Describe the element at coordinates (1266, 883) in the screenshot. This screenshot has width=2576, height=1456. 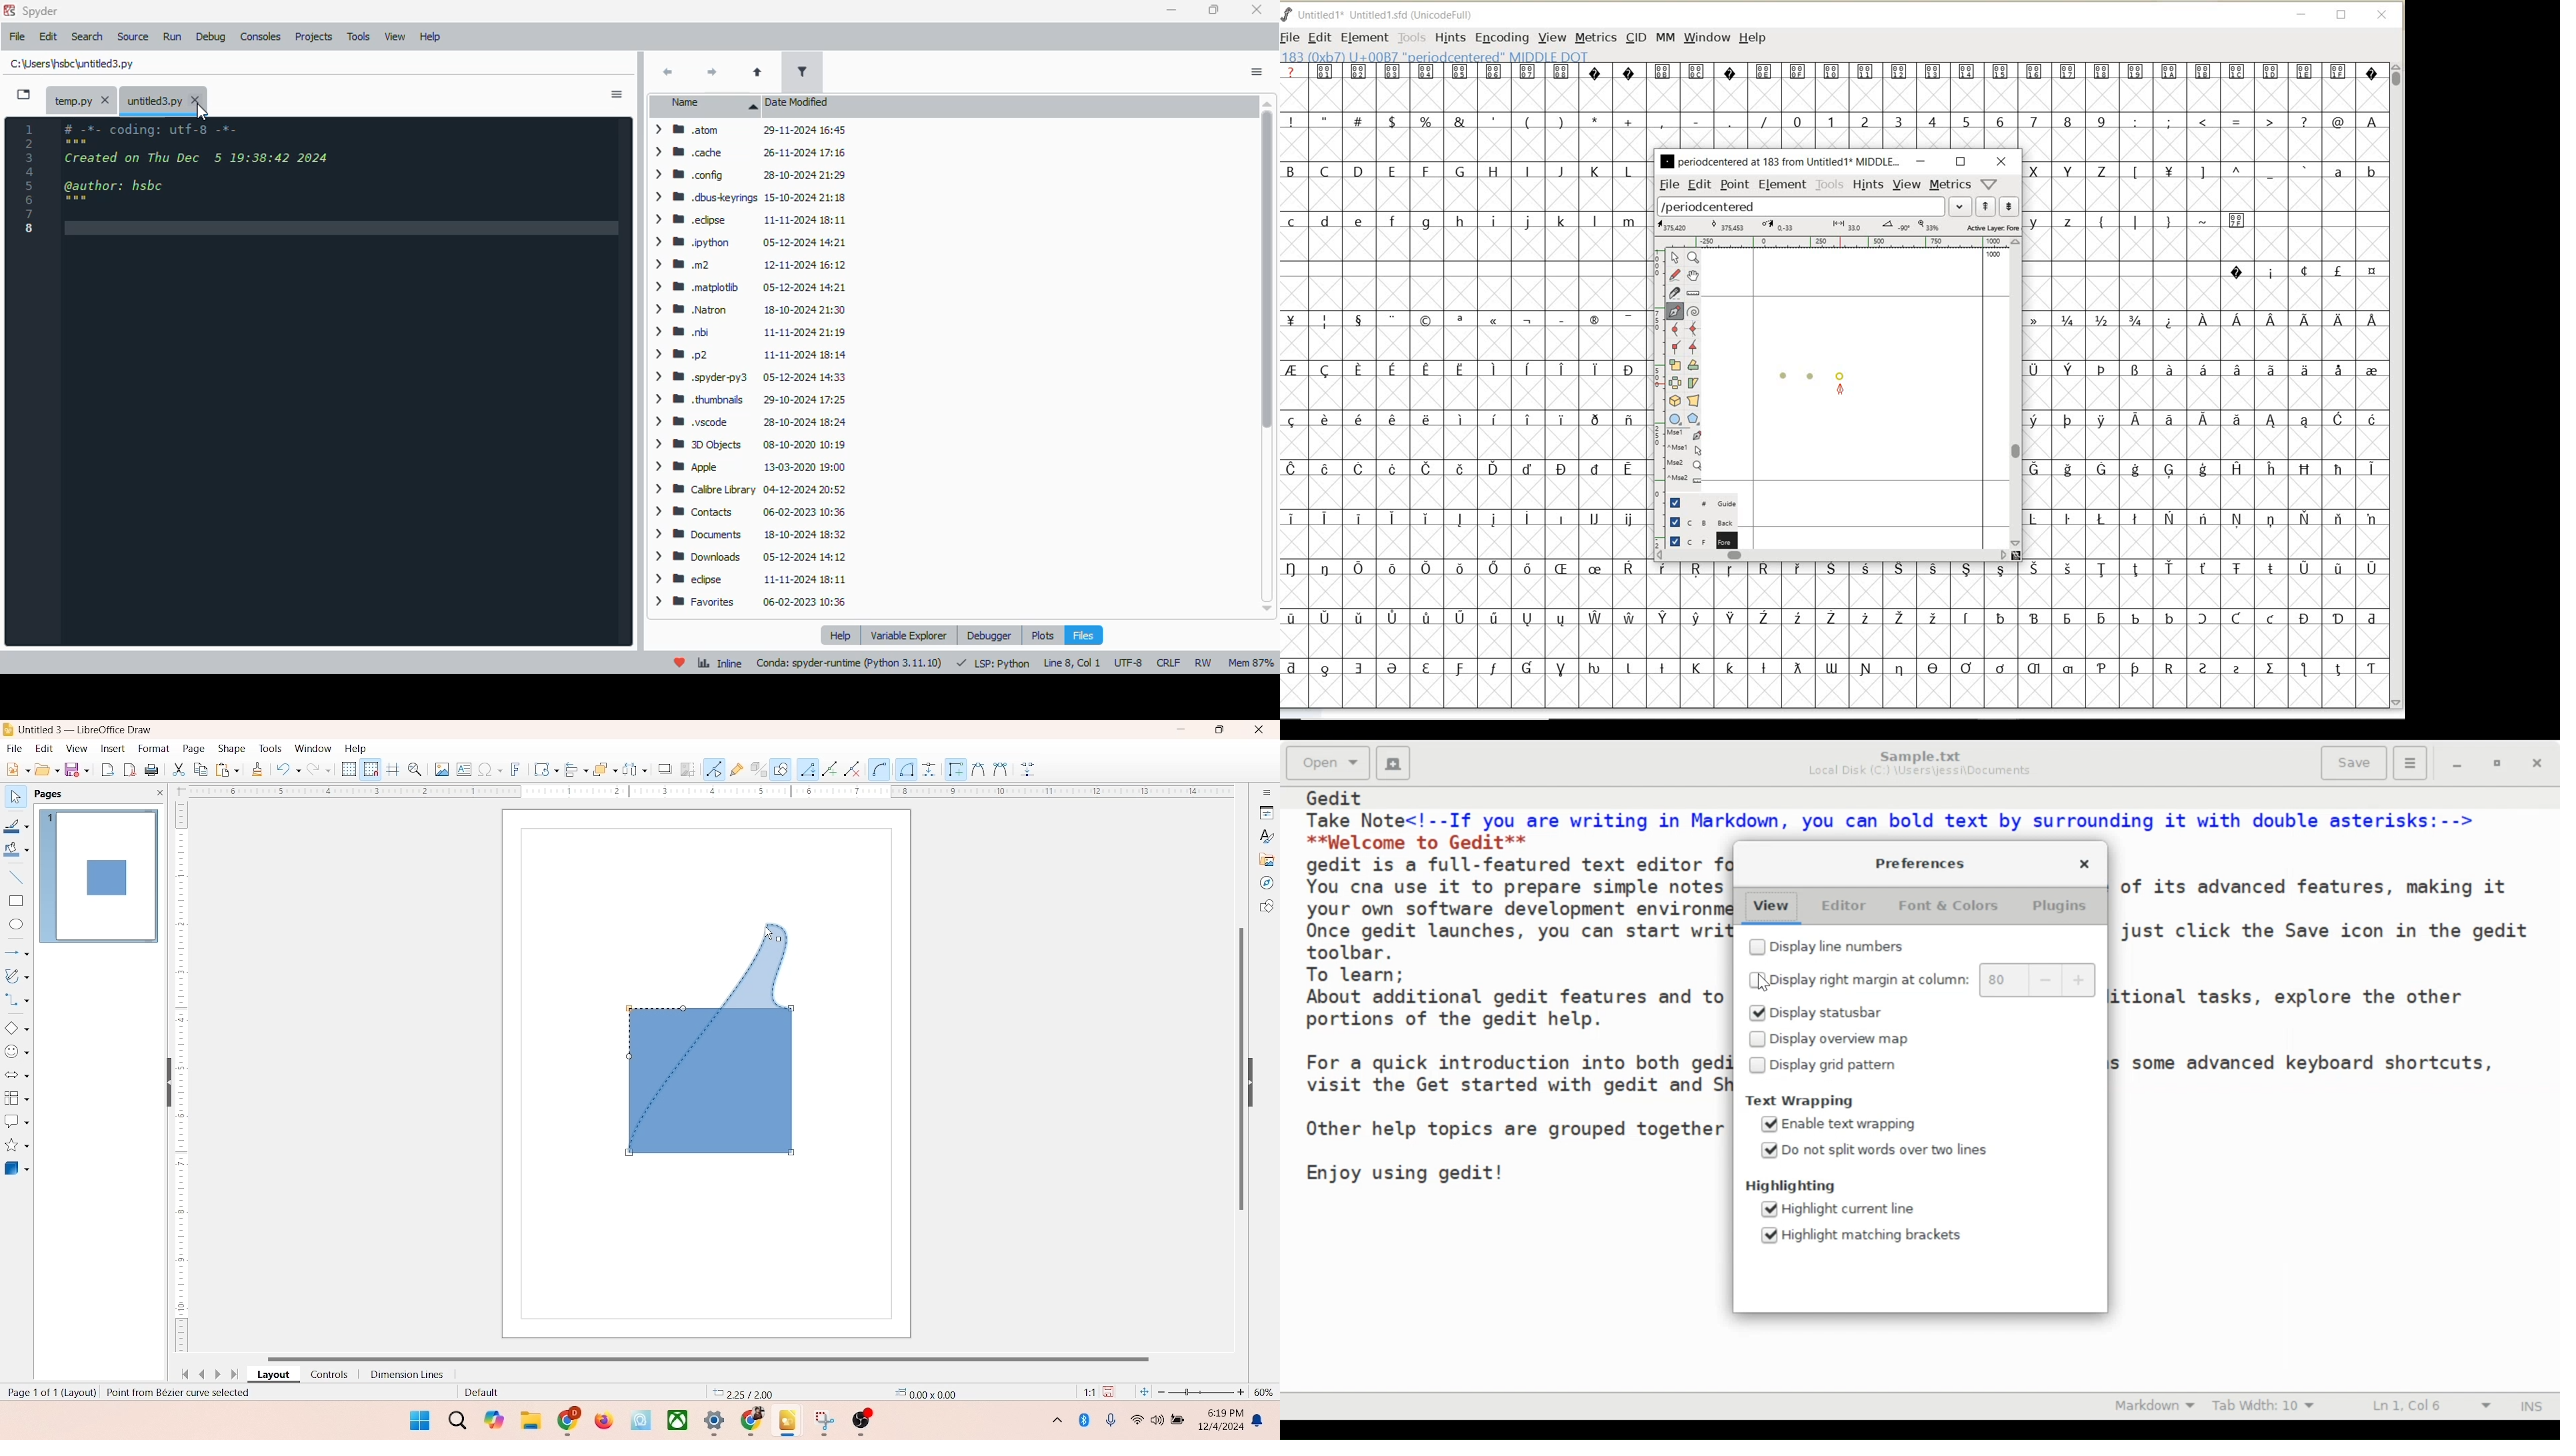
I see `navigator` at that location.